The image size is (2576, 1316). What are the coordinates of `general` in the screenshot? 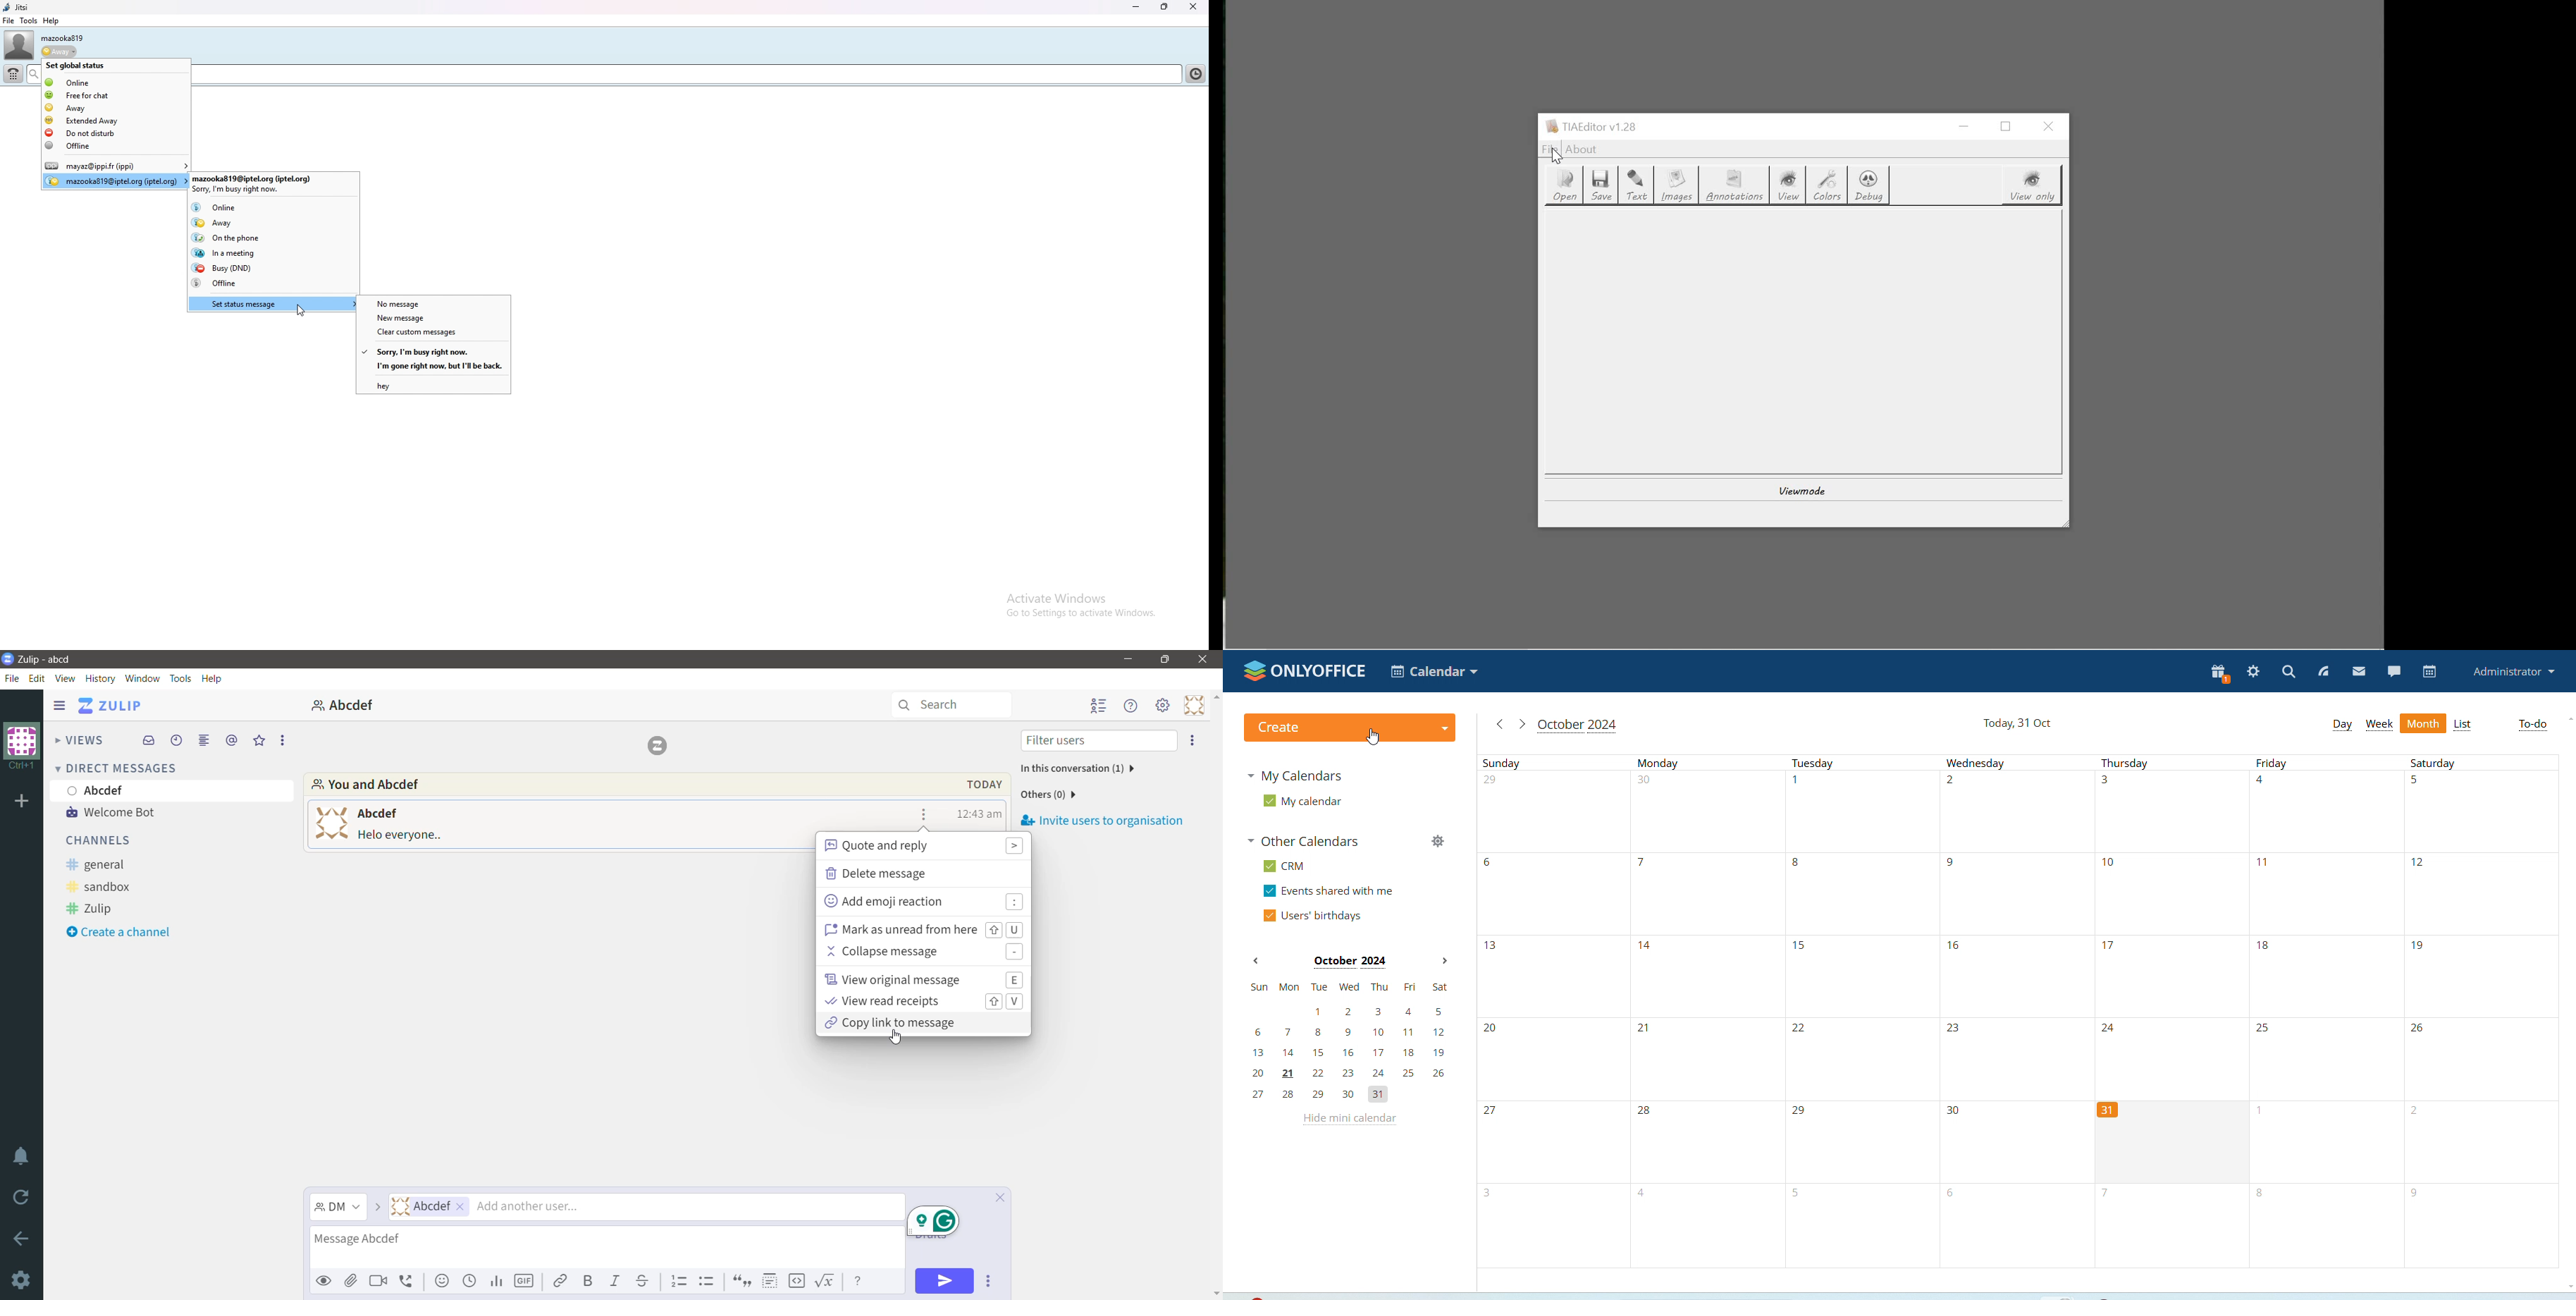 It's located at (105, 863).